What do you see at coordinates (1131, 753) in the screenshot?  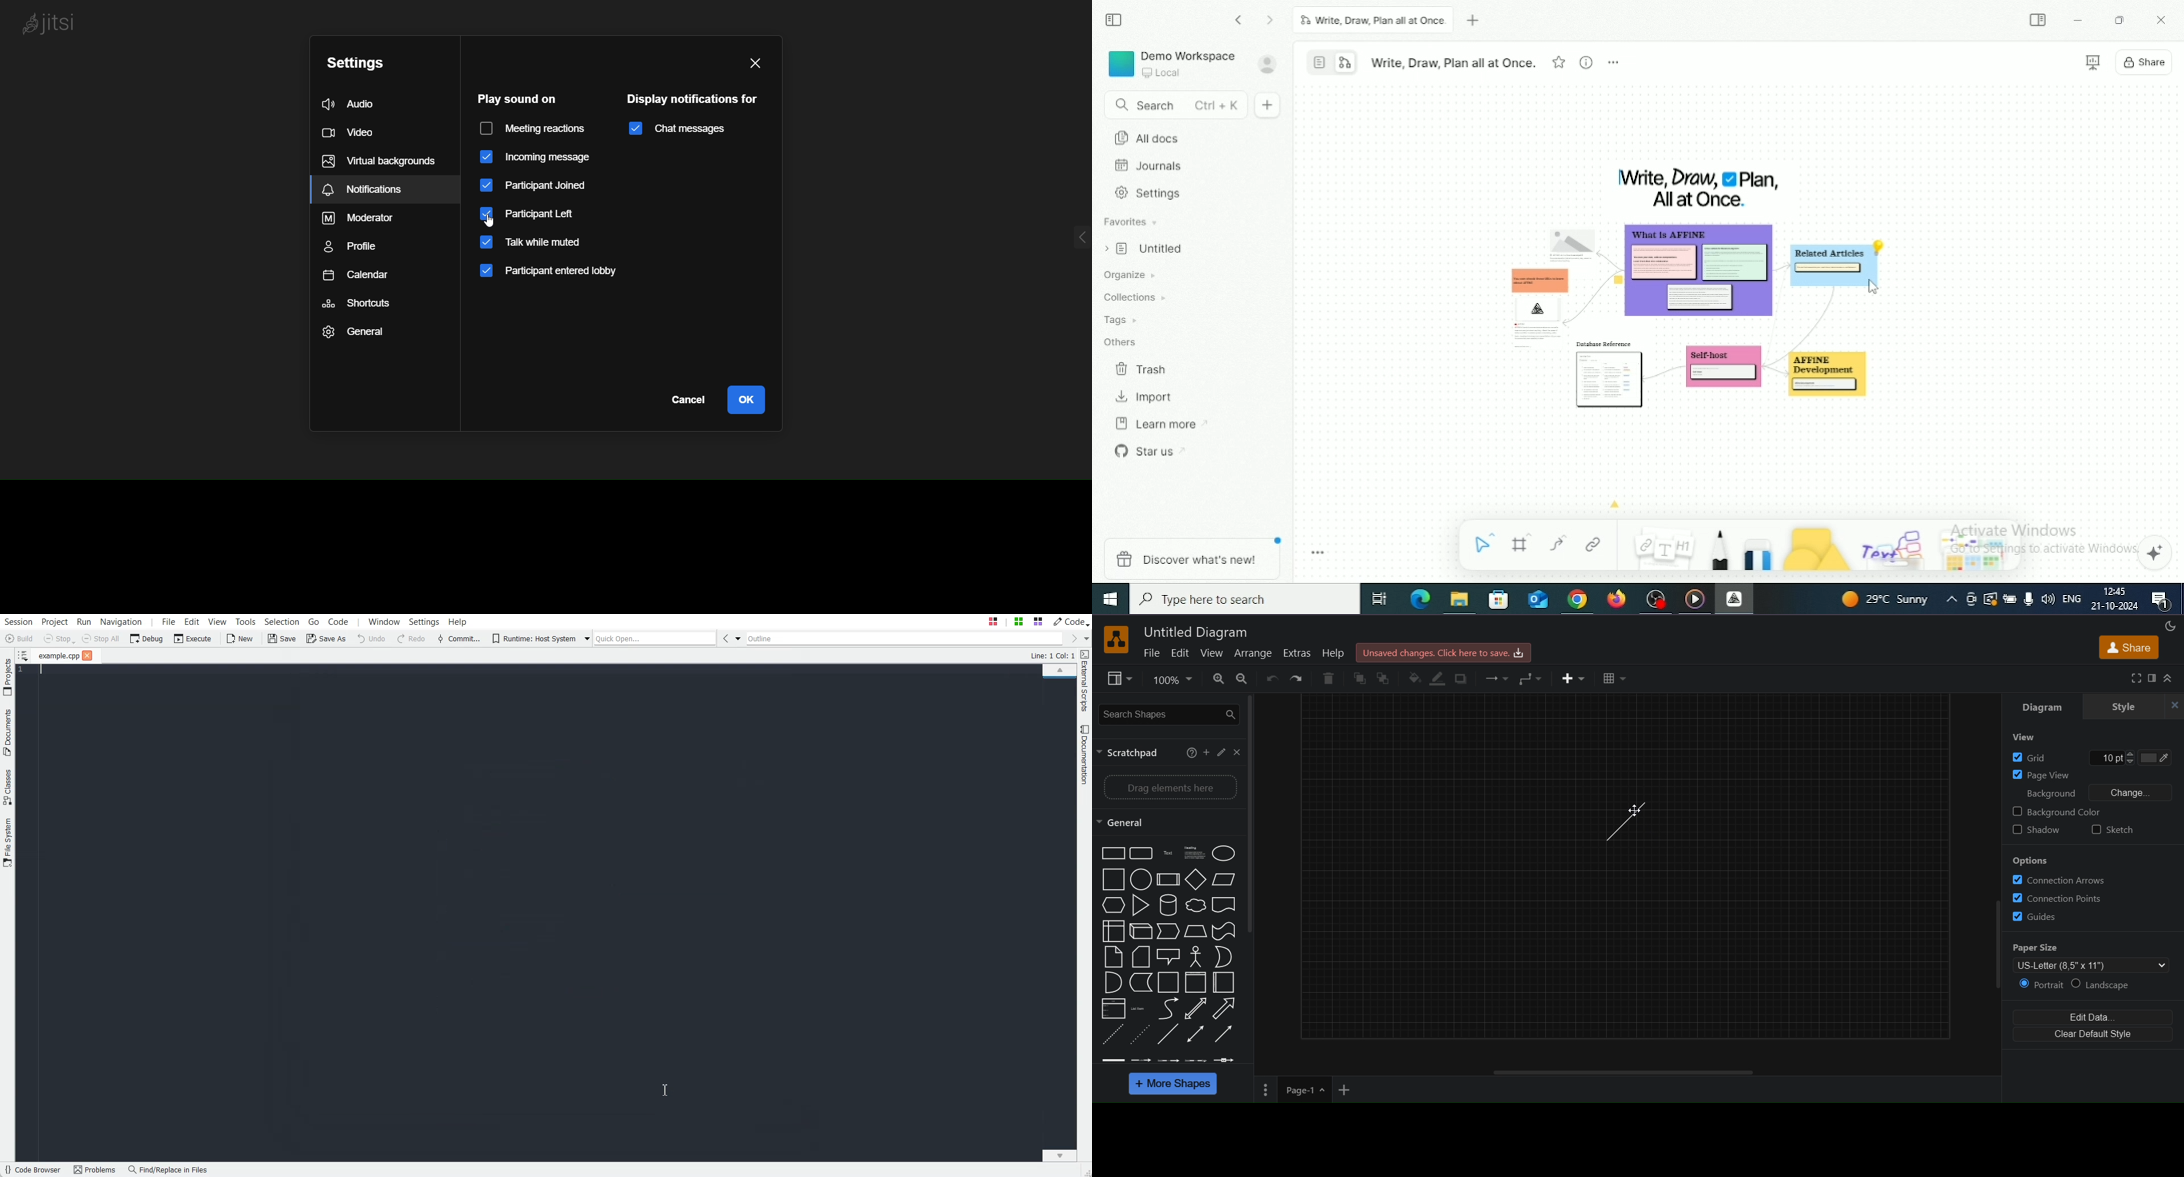 I see `scratchpad` at bounding box center [1131, 753].